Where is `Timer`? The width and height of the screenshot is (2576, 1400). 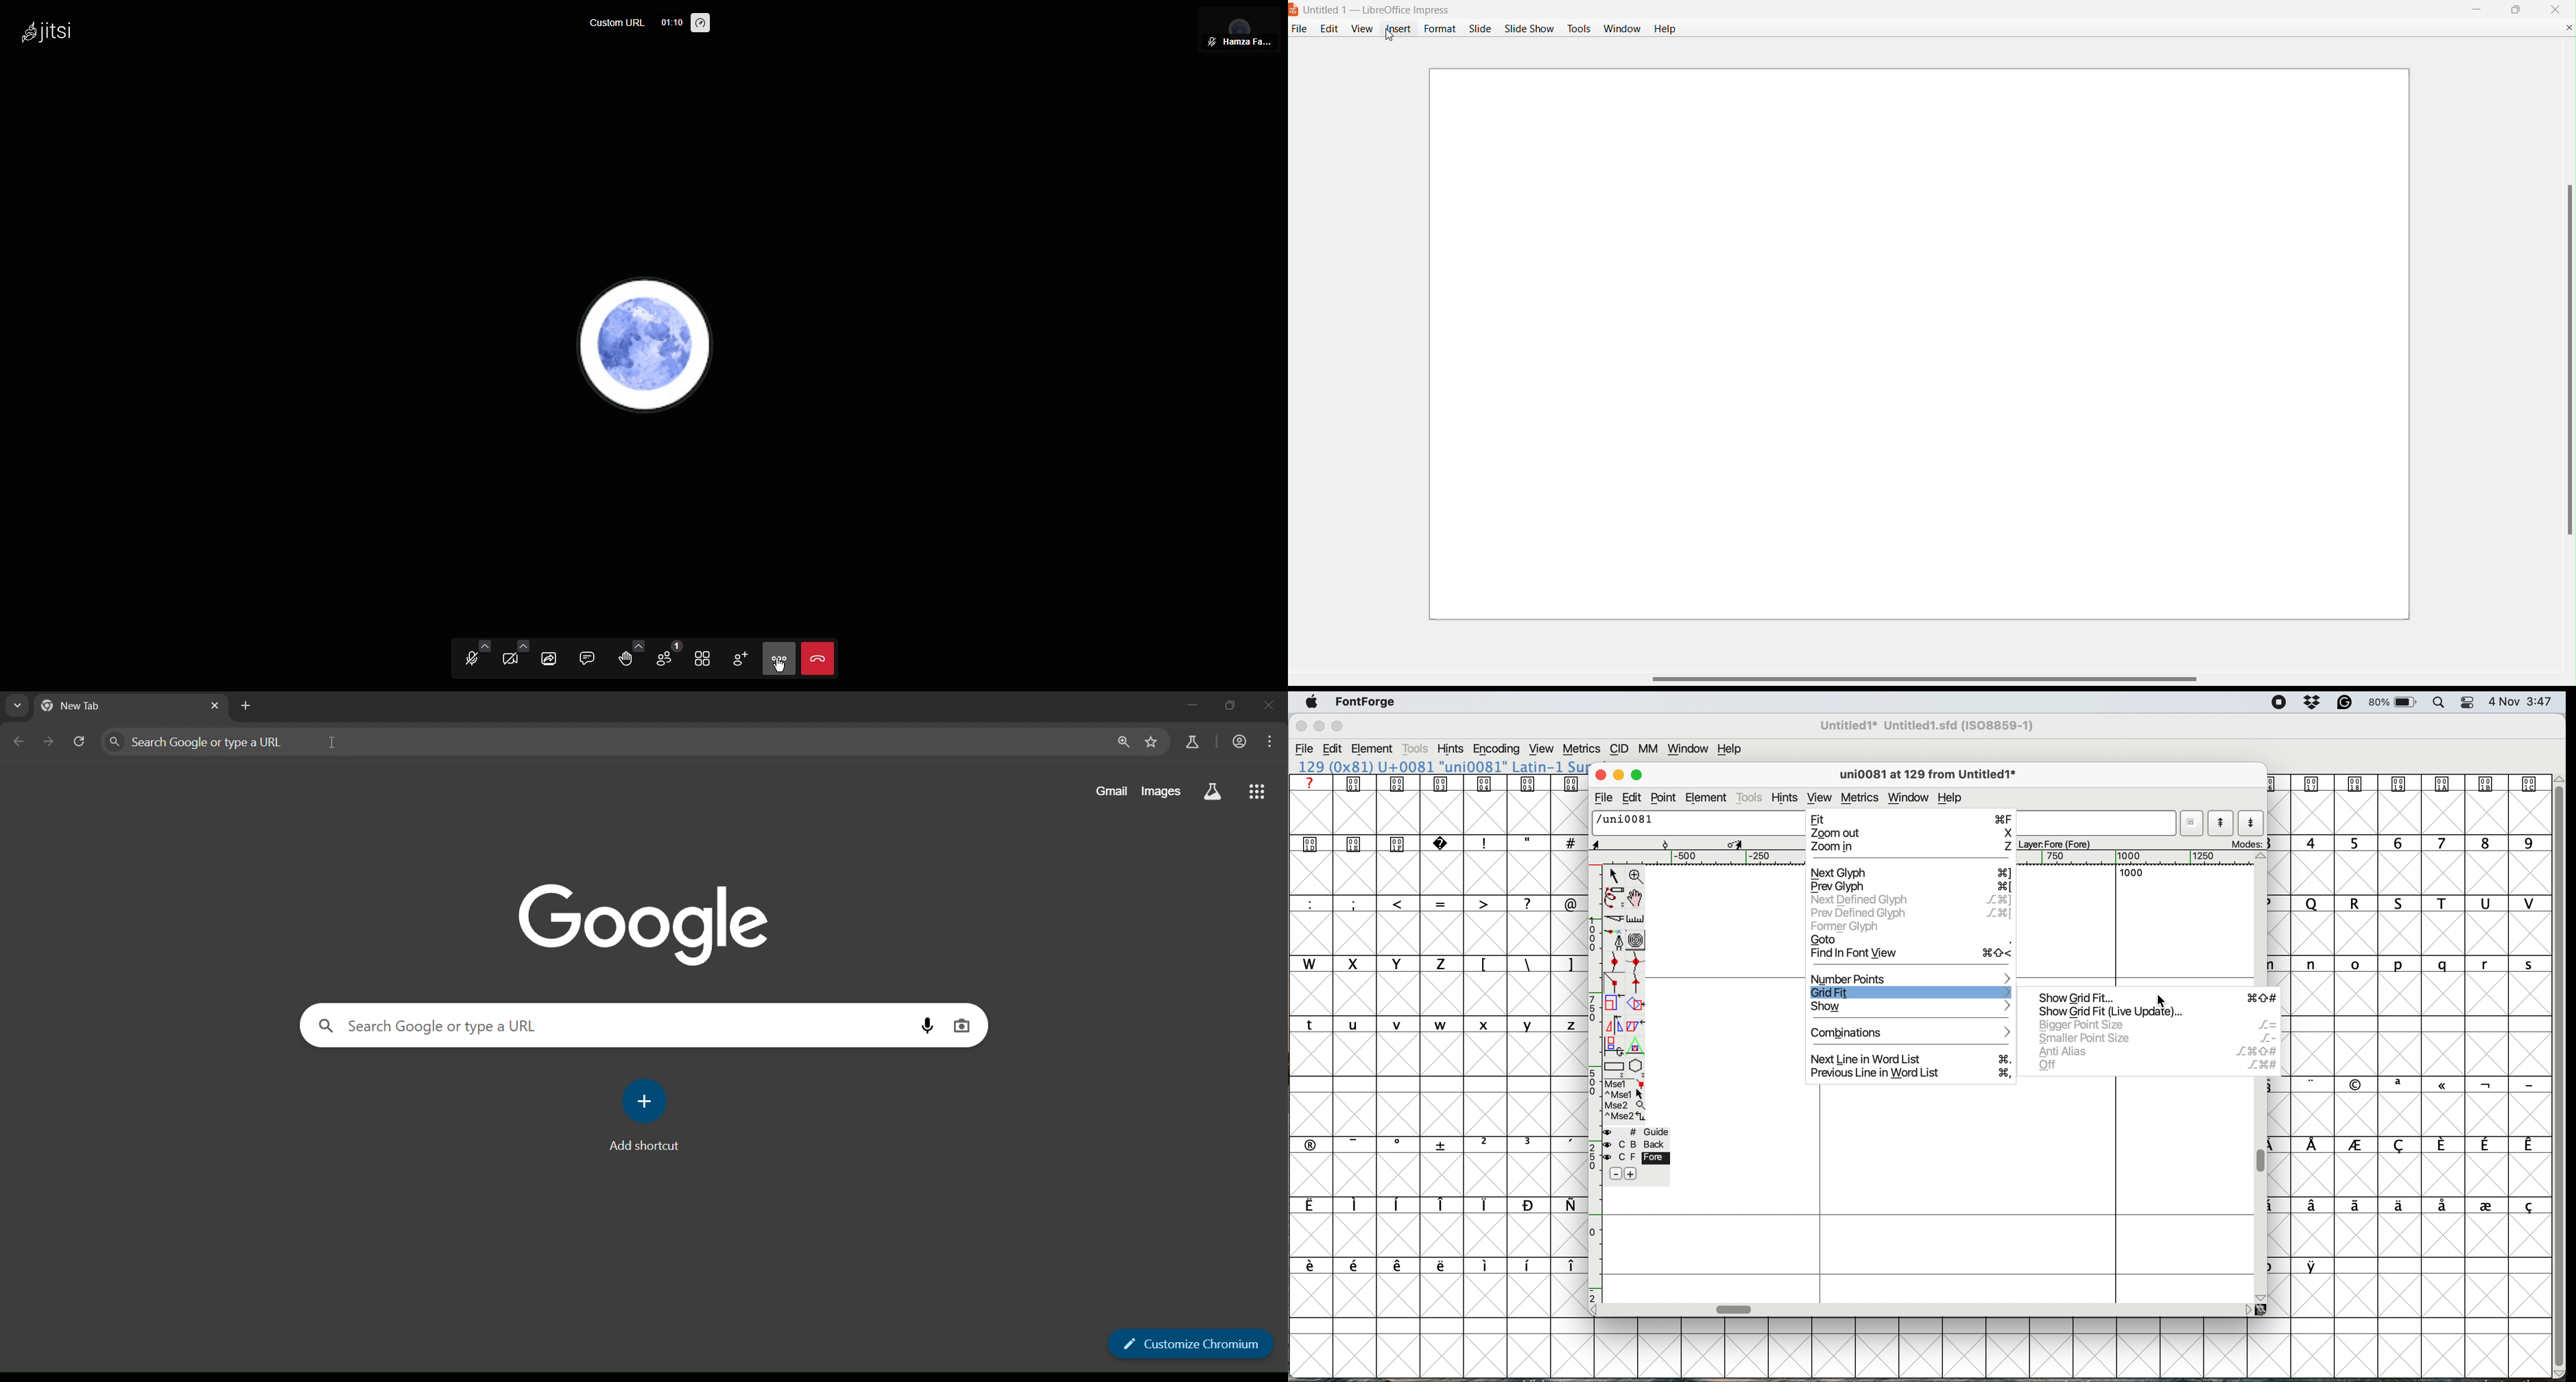 Timer is located at coordinates (670, 23).